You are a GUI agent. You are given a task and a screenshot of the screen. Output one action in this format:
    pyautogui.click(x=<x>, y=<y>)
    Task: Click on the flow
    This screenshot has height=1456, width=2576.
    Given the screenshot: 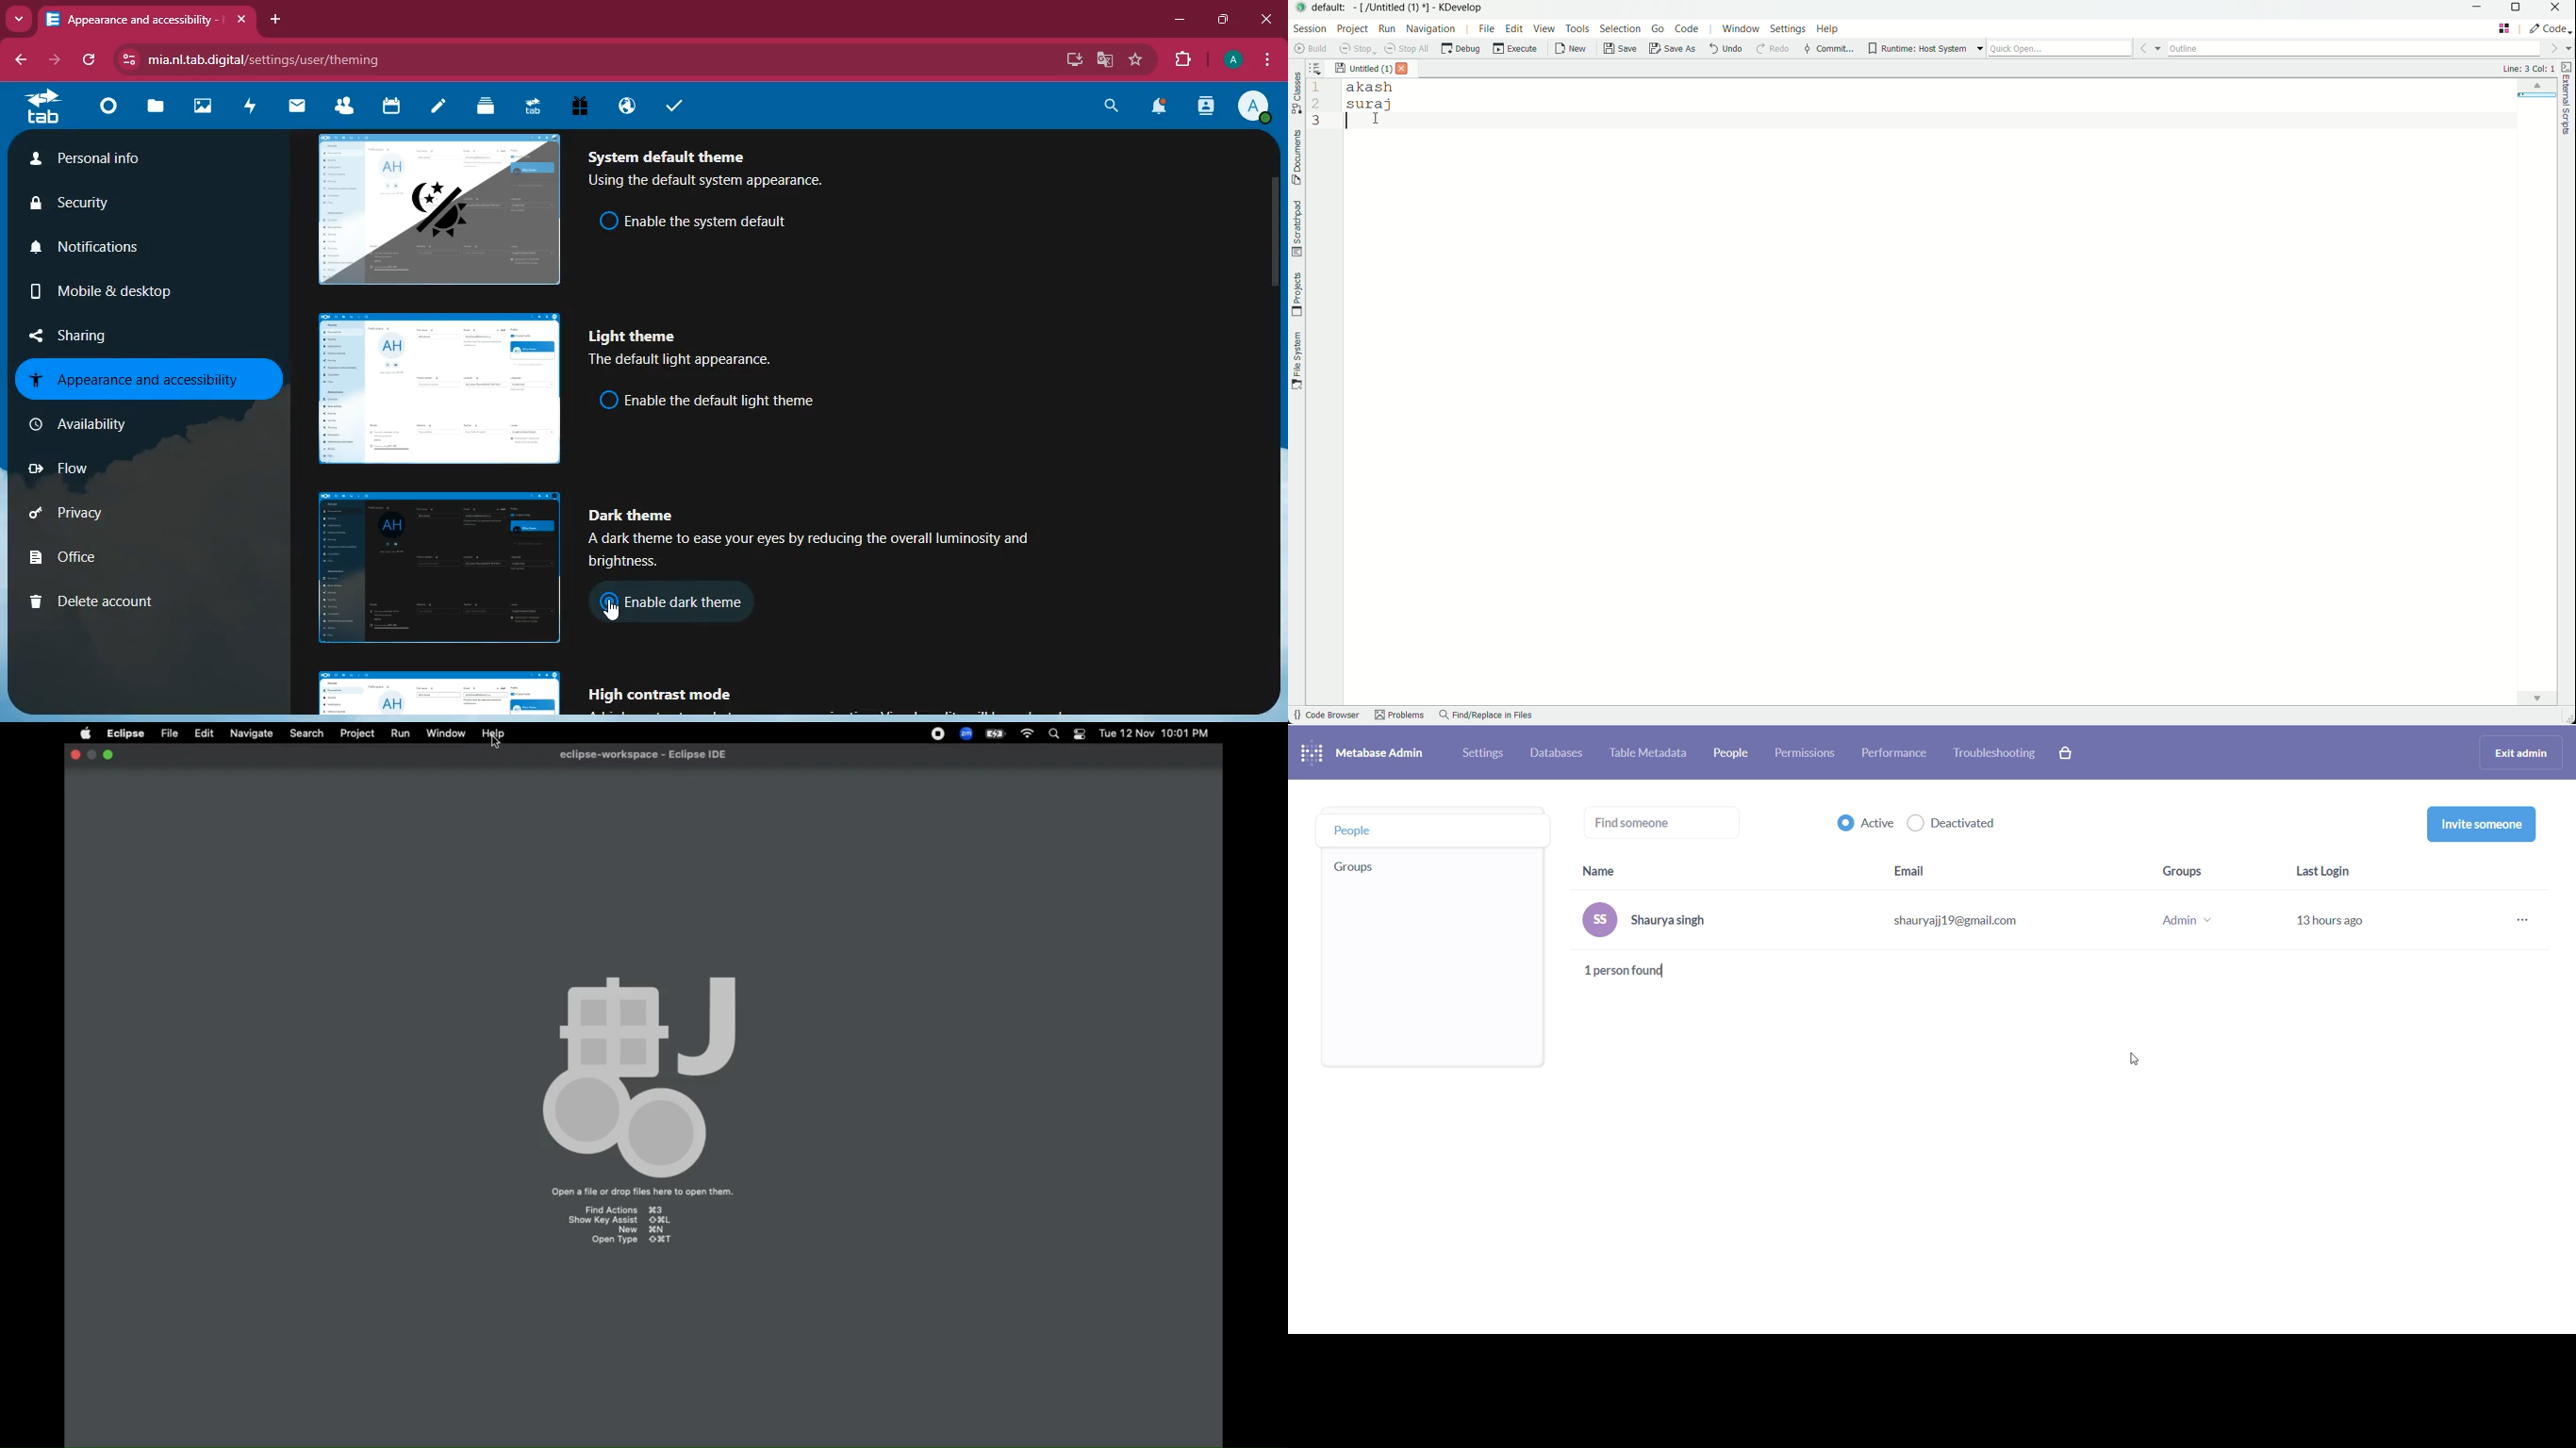 What is the action you would take?
    pyautogui.click(x=130, y=475)
    